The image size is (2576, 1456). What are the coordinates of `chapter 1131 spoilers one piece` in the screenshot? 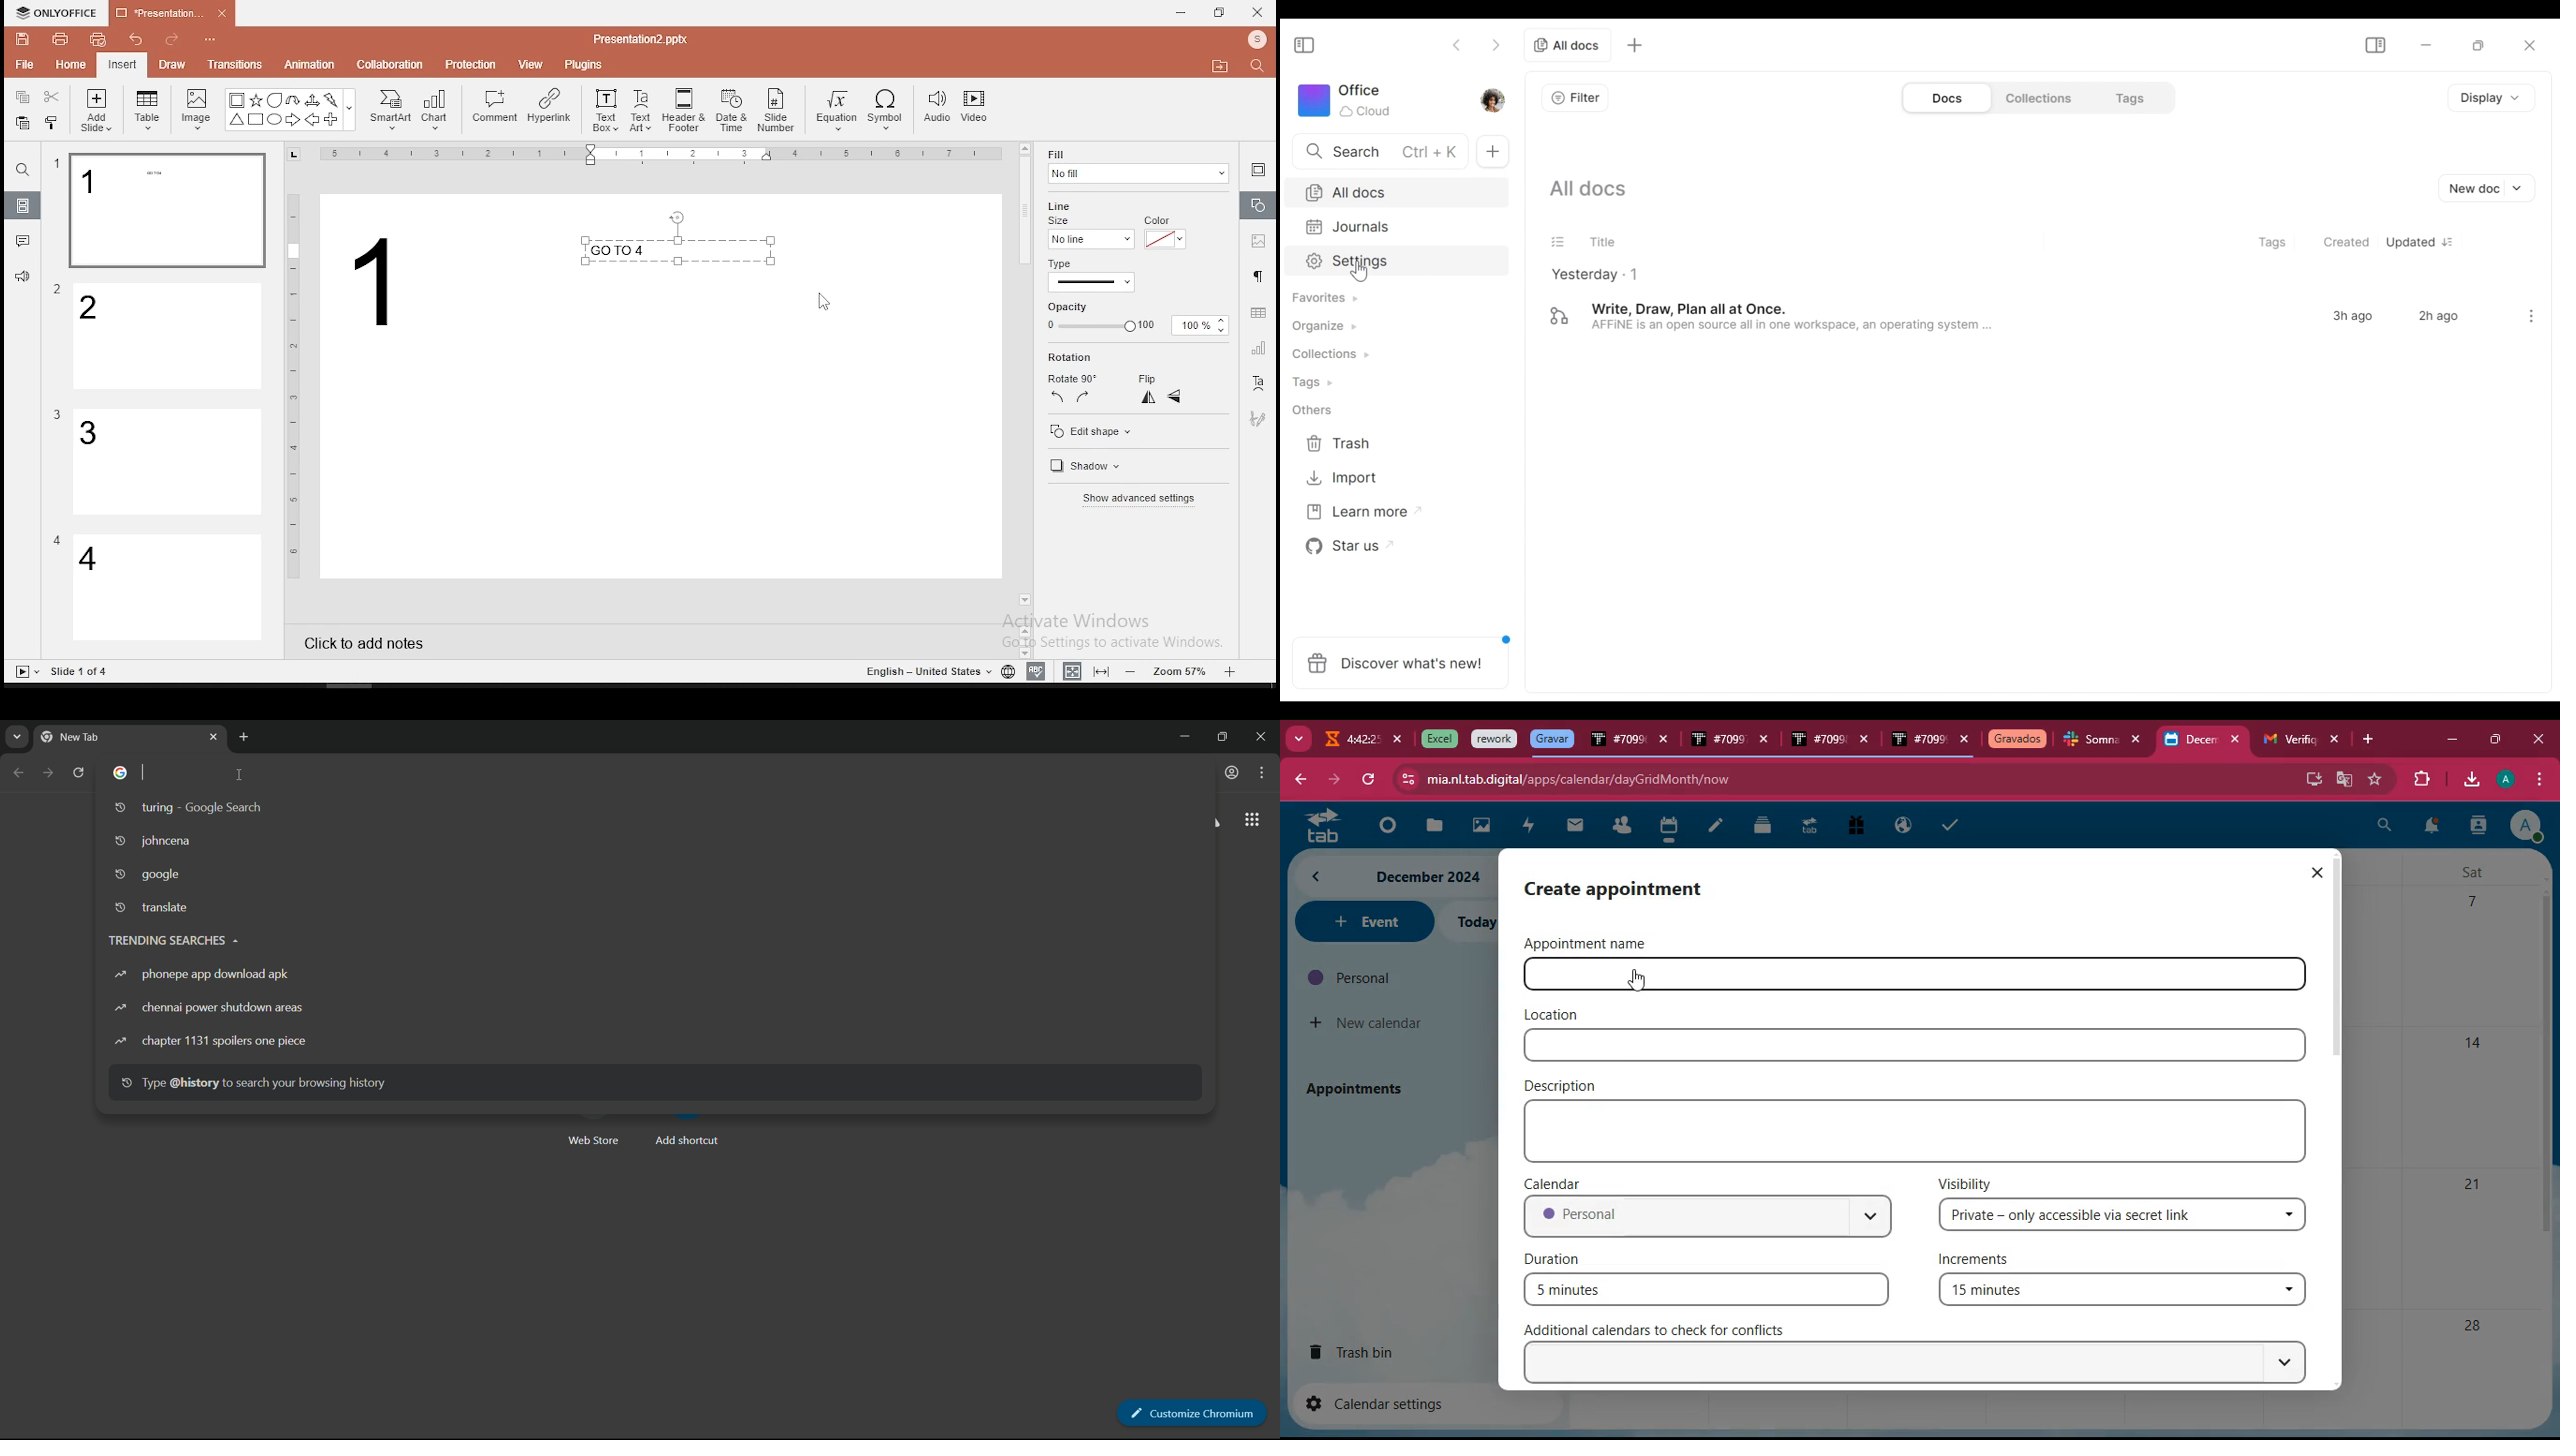 It's located at (210, 1041).